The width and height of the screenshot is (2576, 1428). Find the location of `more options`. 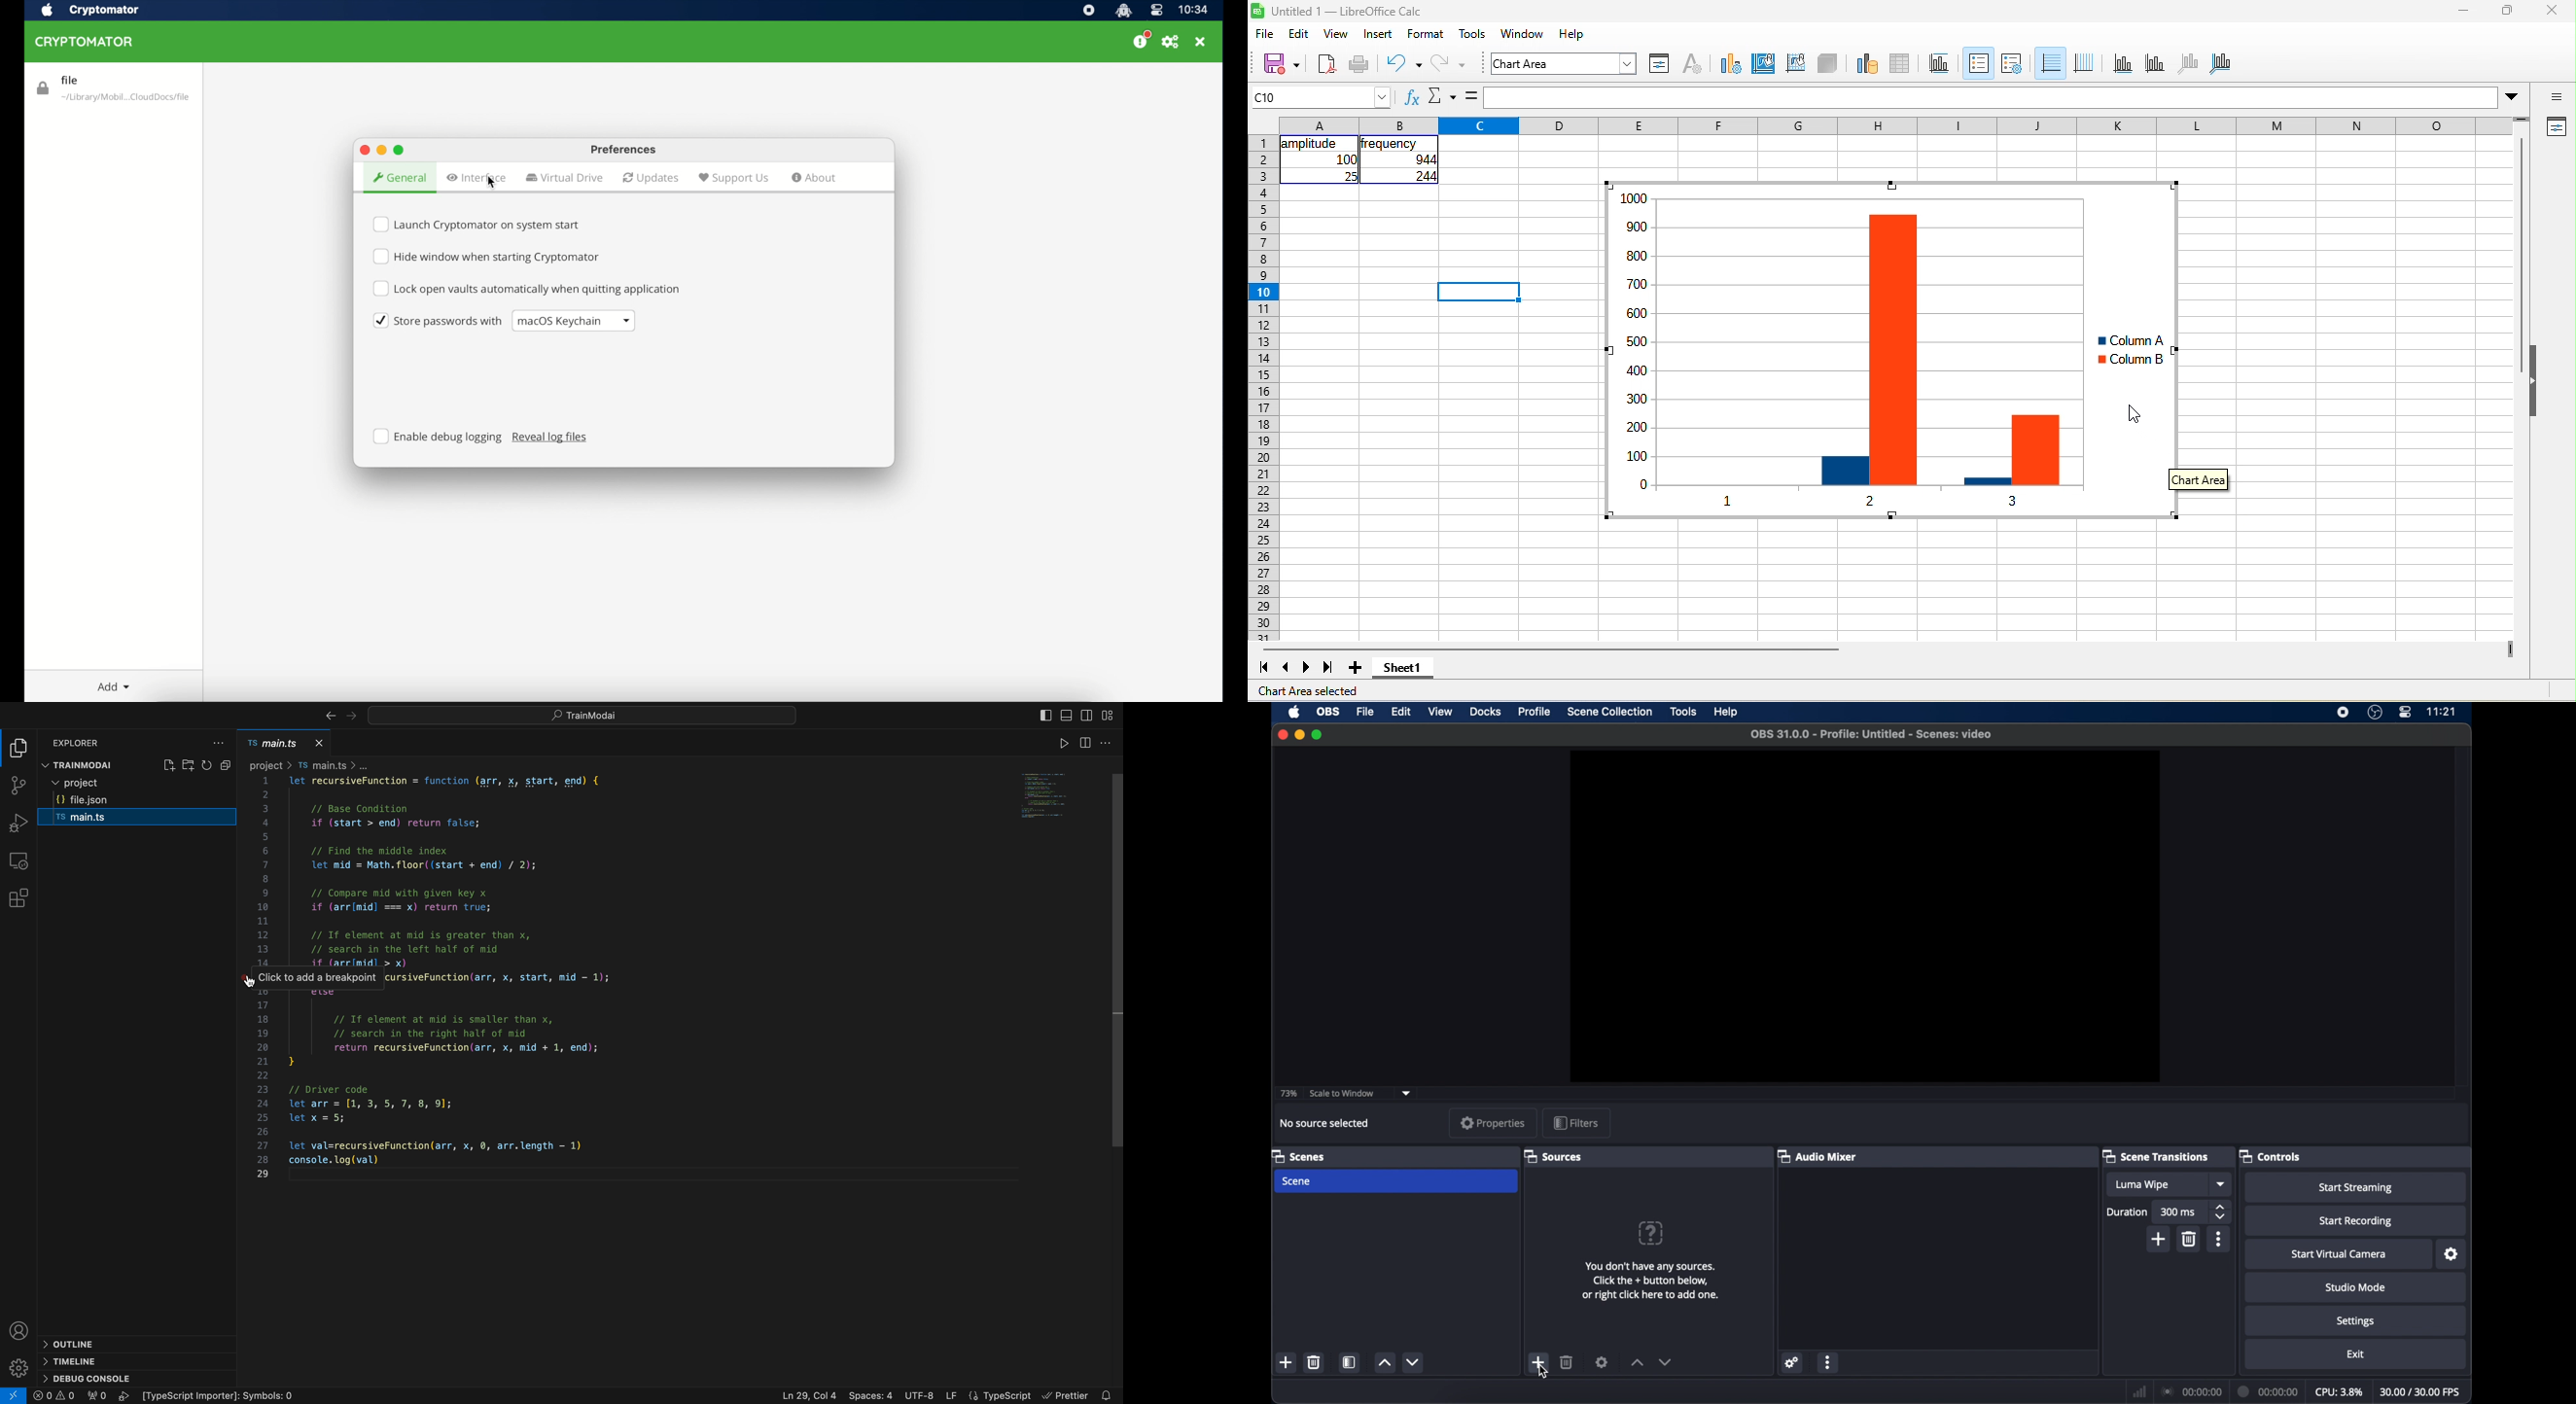

more options is located at coordinates (1828, 1362).